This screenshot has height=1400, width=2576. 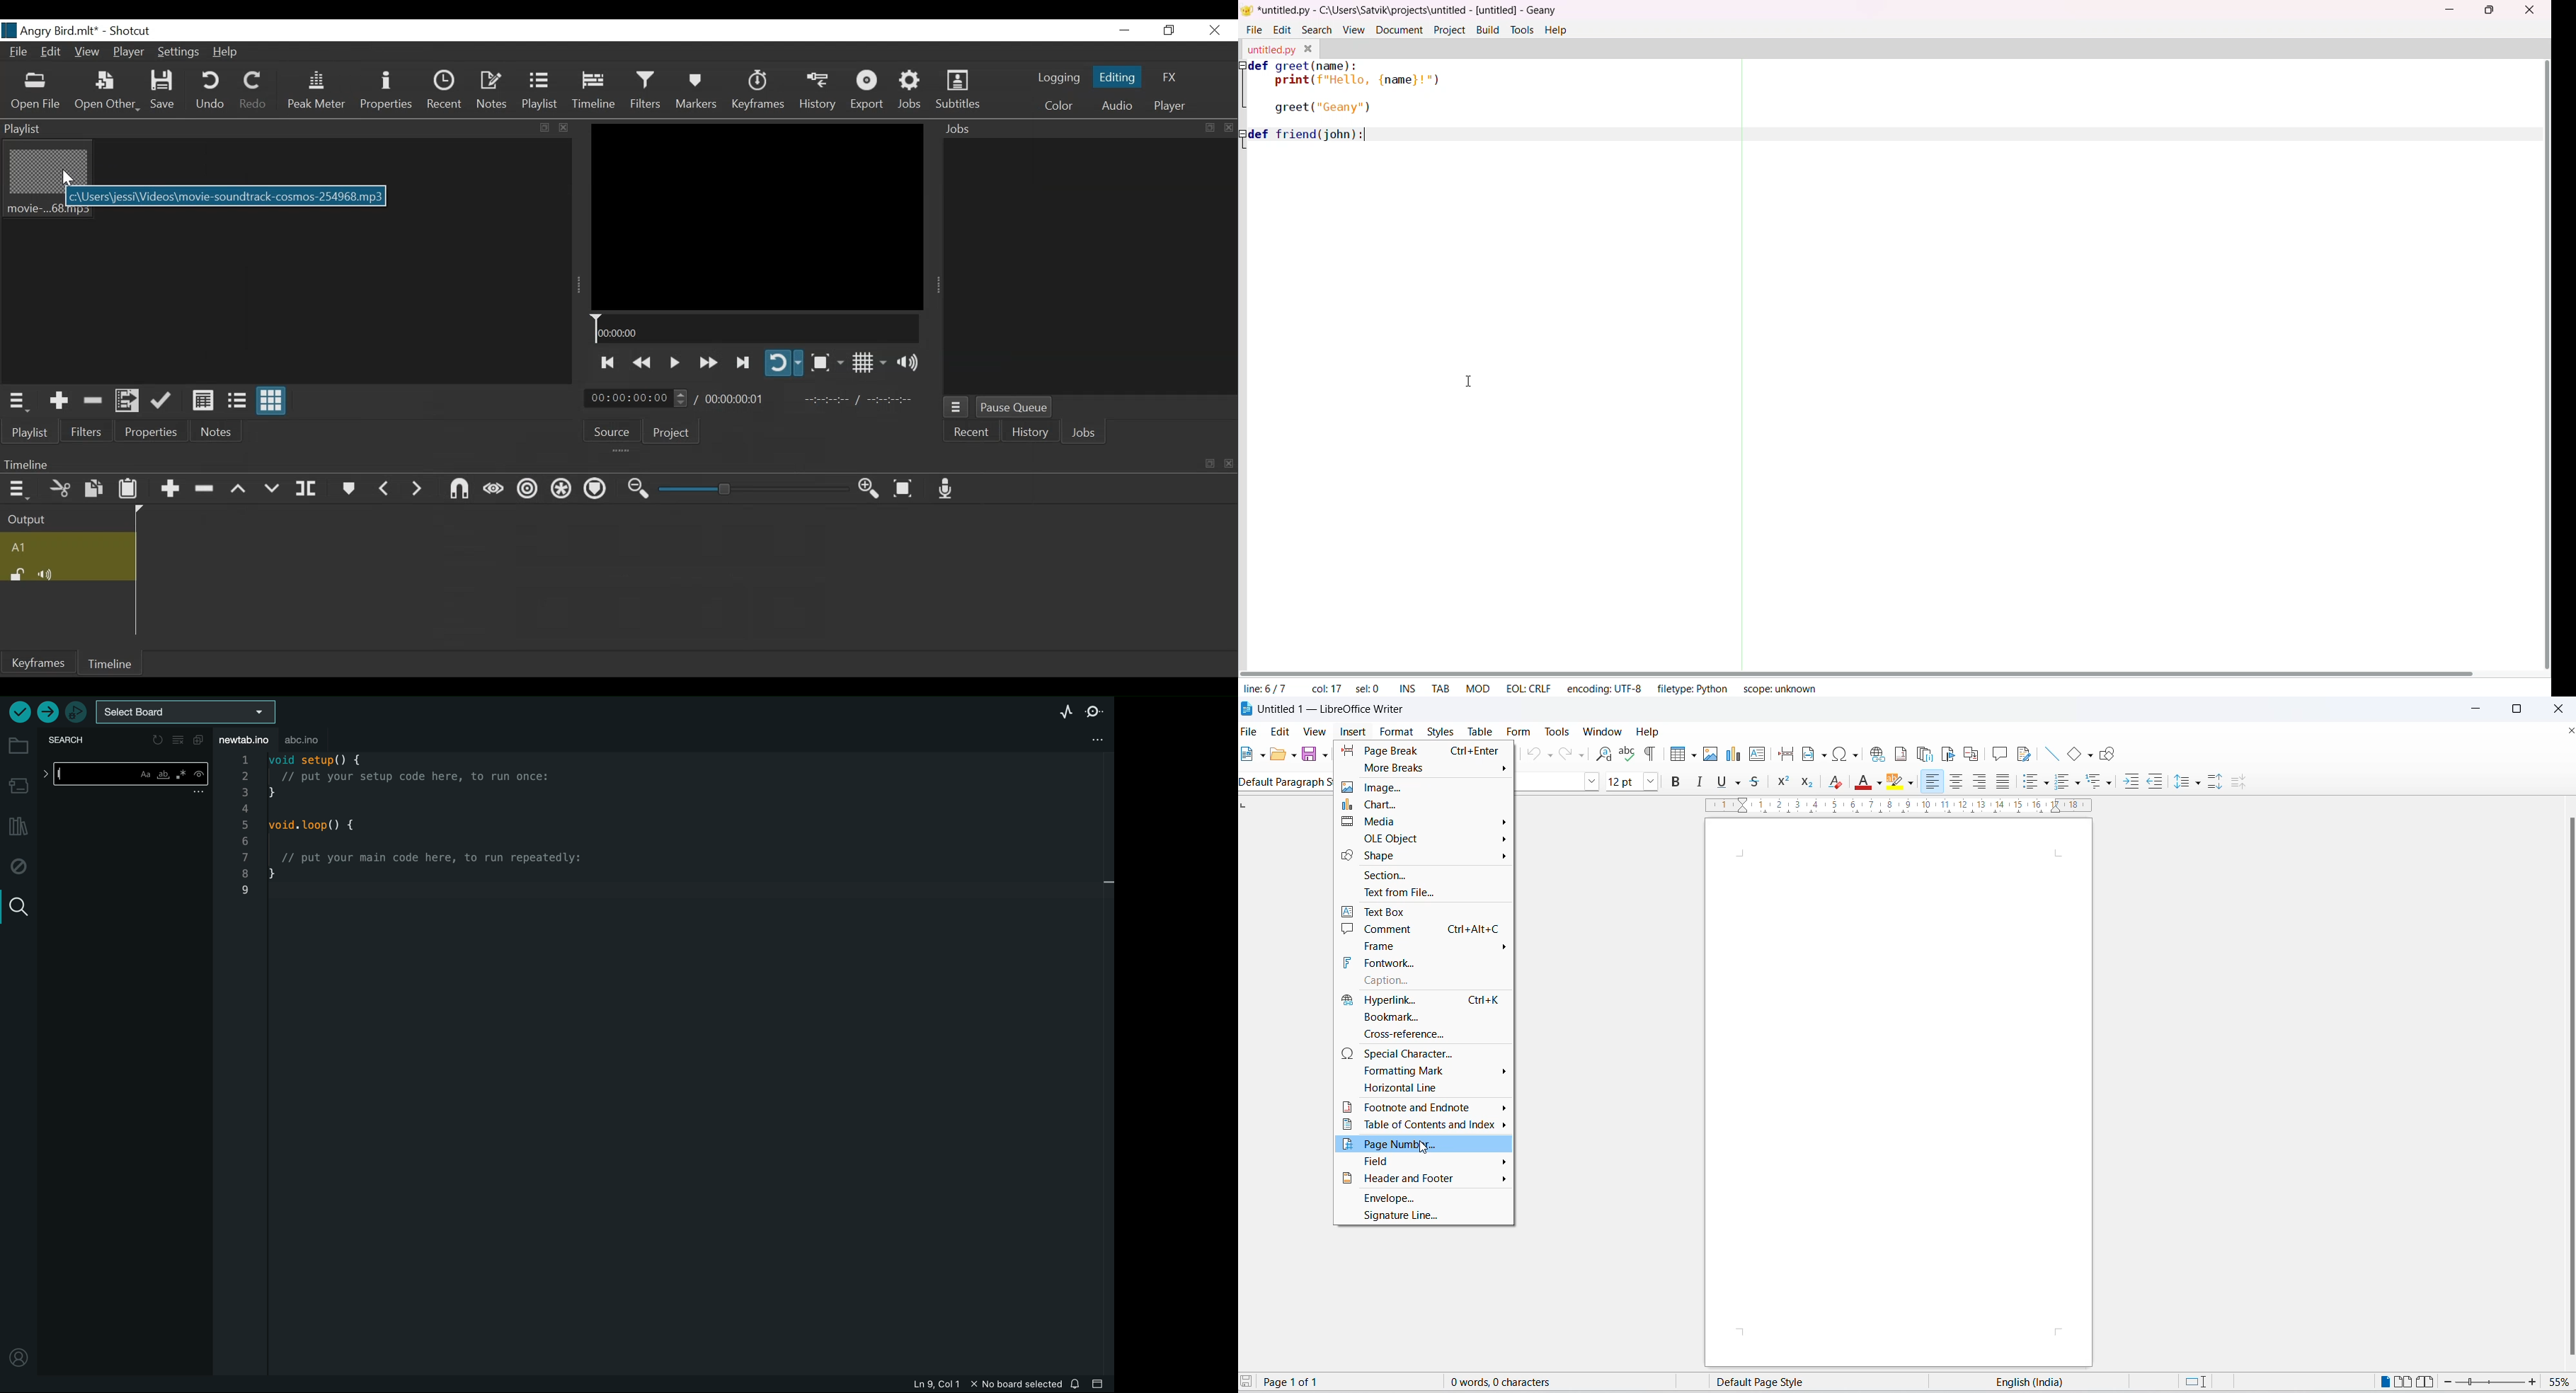 I want to click on untitled.py, so click(x=1270, y=51).